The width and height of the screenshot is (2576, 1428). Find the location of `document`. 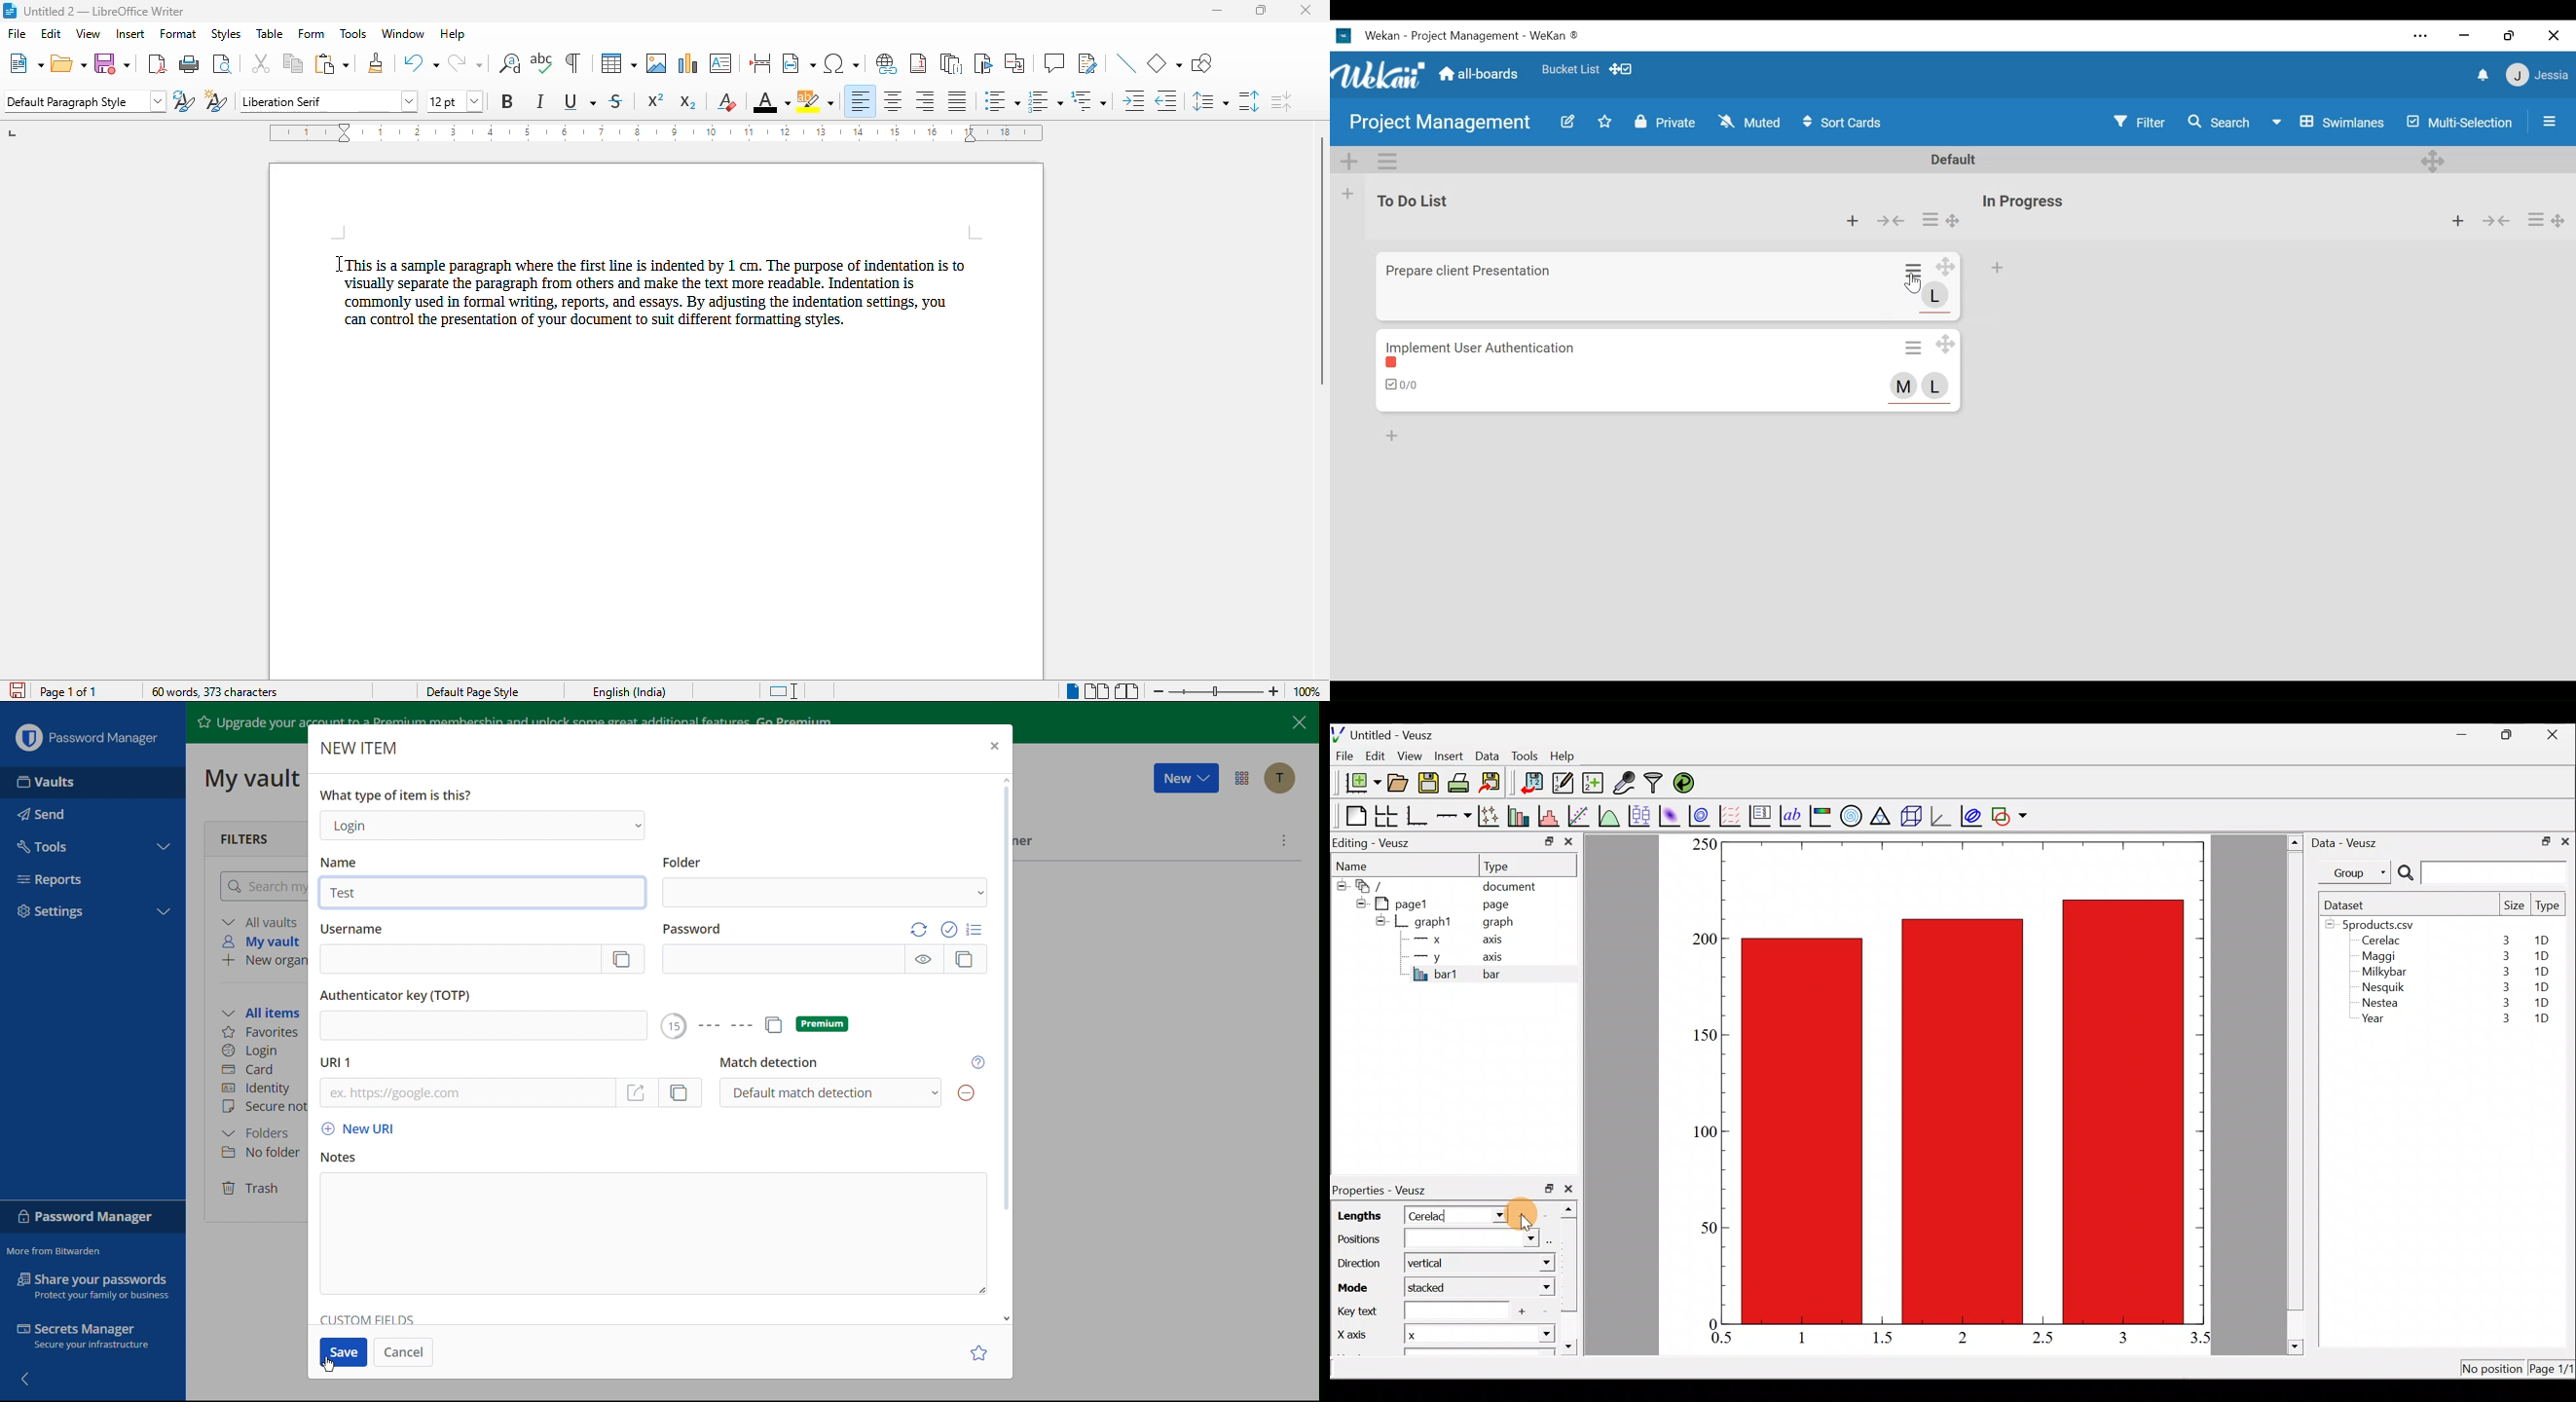

document is located at coordinates (1509, 884).